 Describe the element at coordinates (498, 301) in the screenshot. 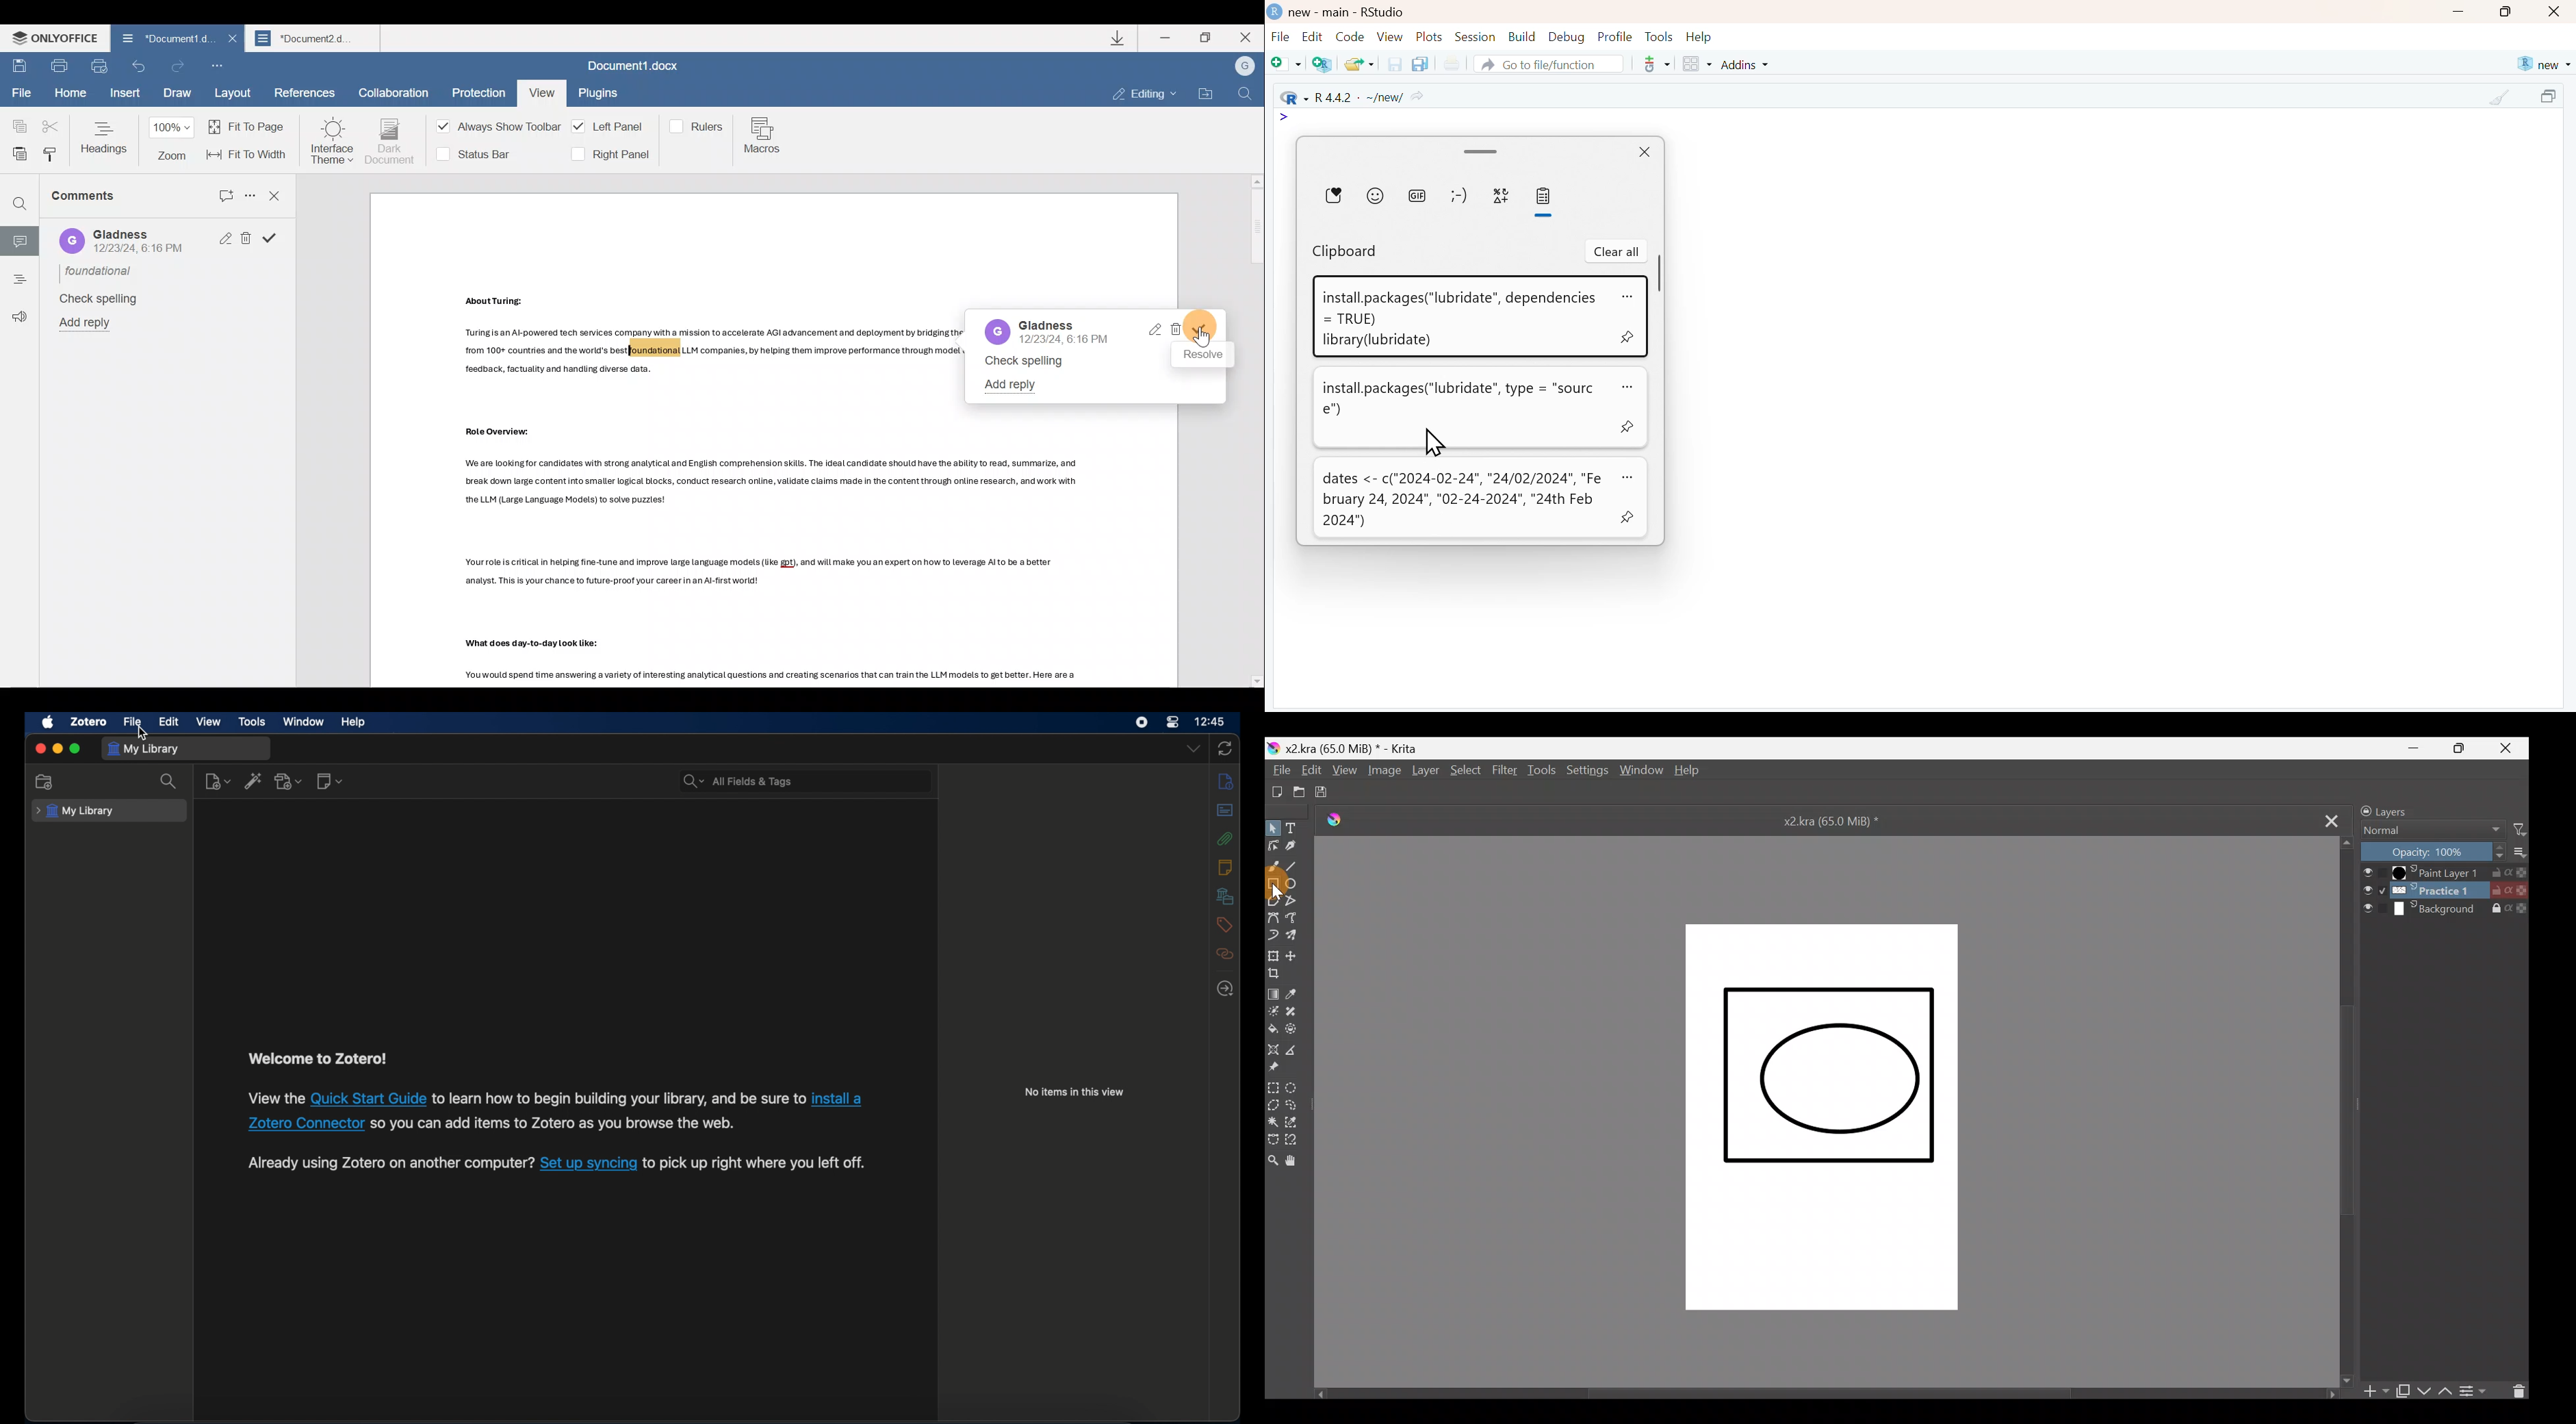

I see `` at that location.